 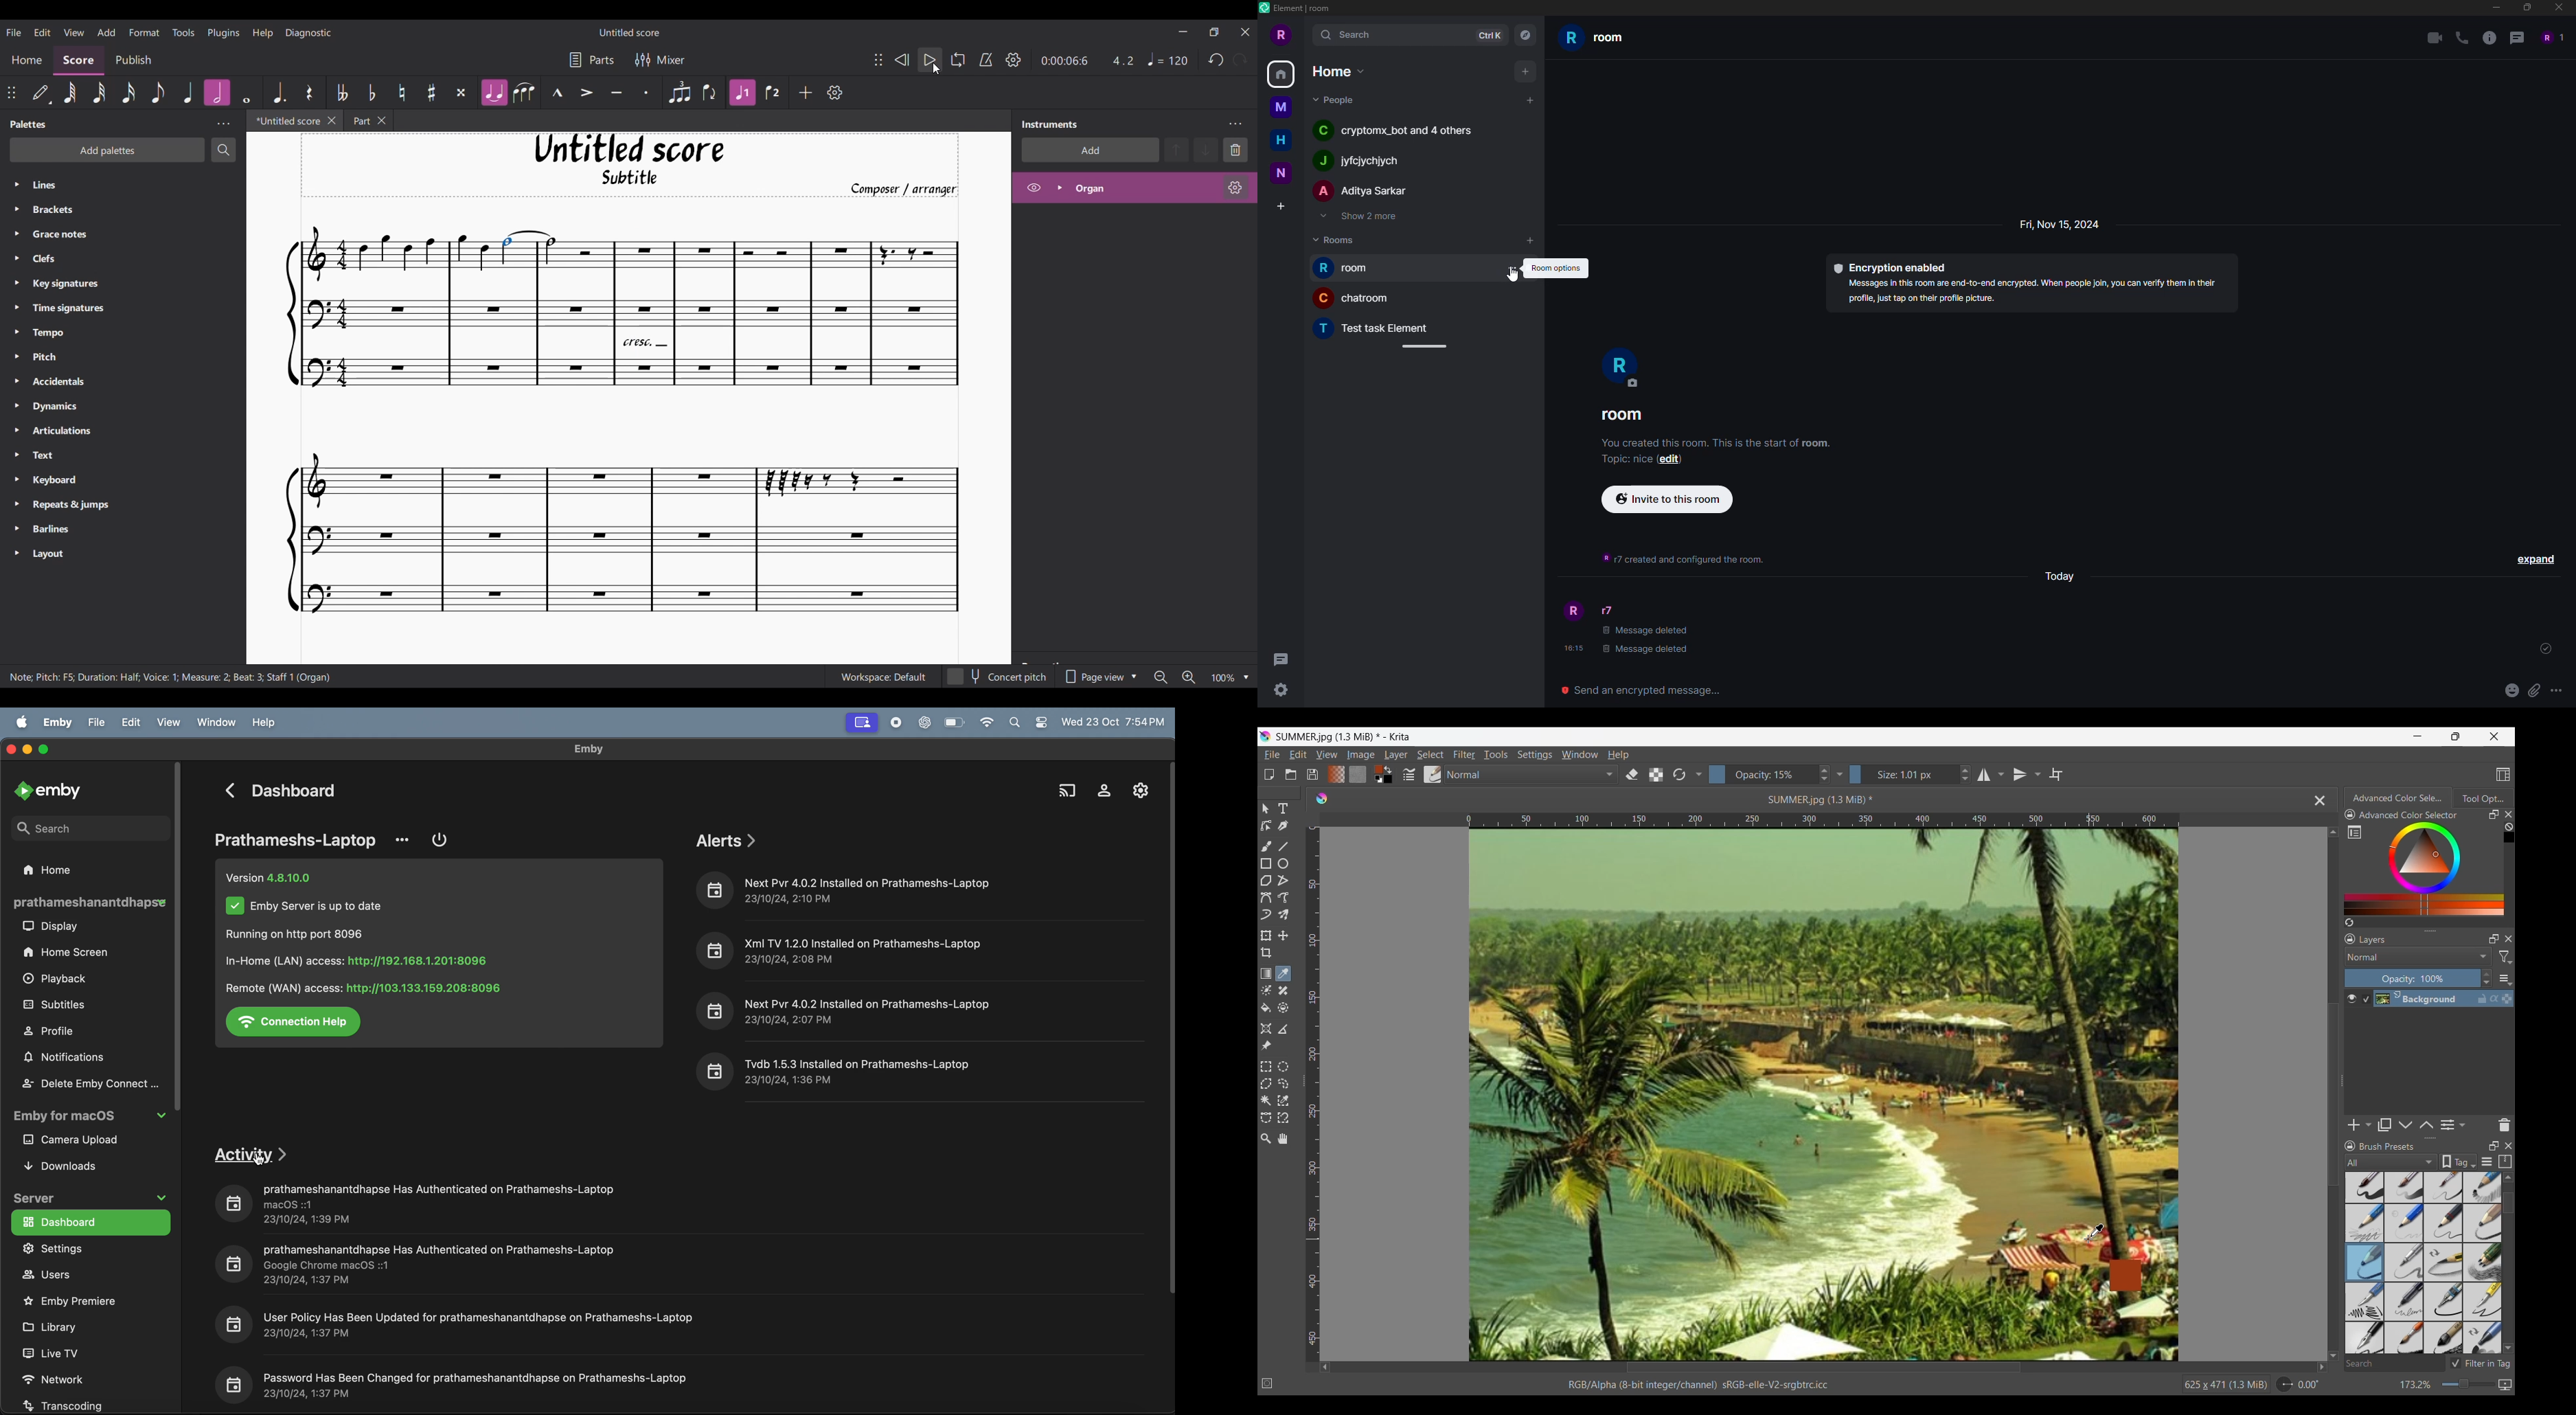 What do you see at coordinates (1272, 755) in the screenshot?
I see `File menu` at bounding box center [1272, 755].